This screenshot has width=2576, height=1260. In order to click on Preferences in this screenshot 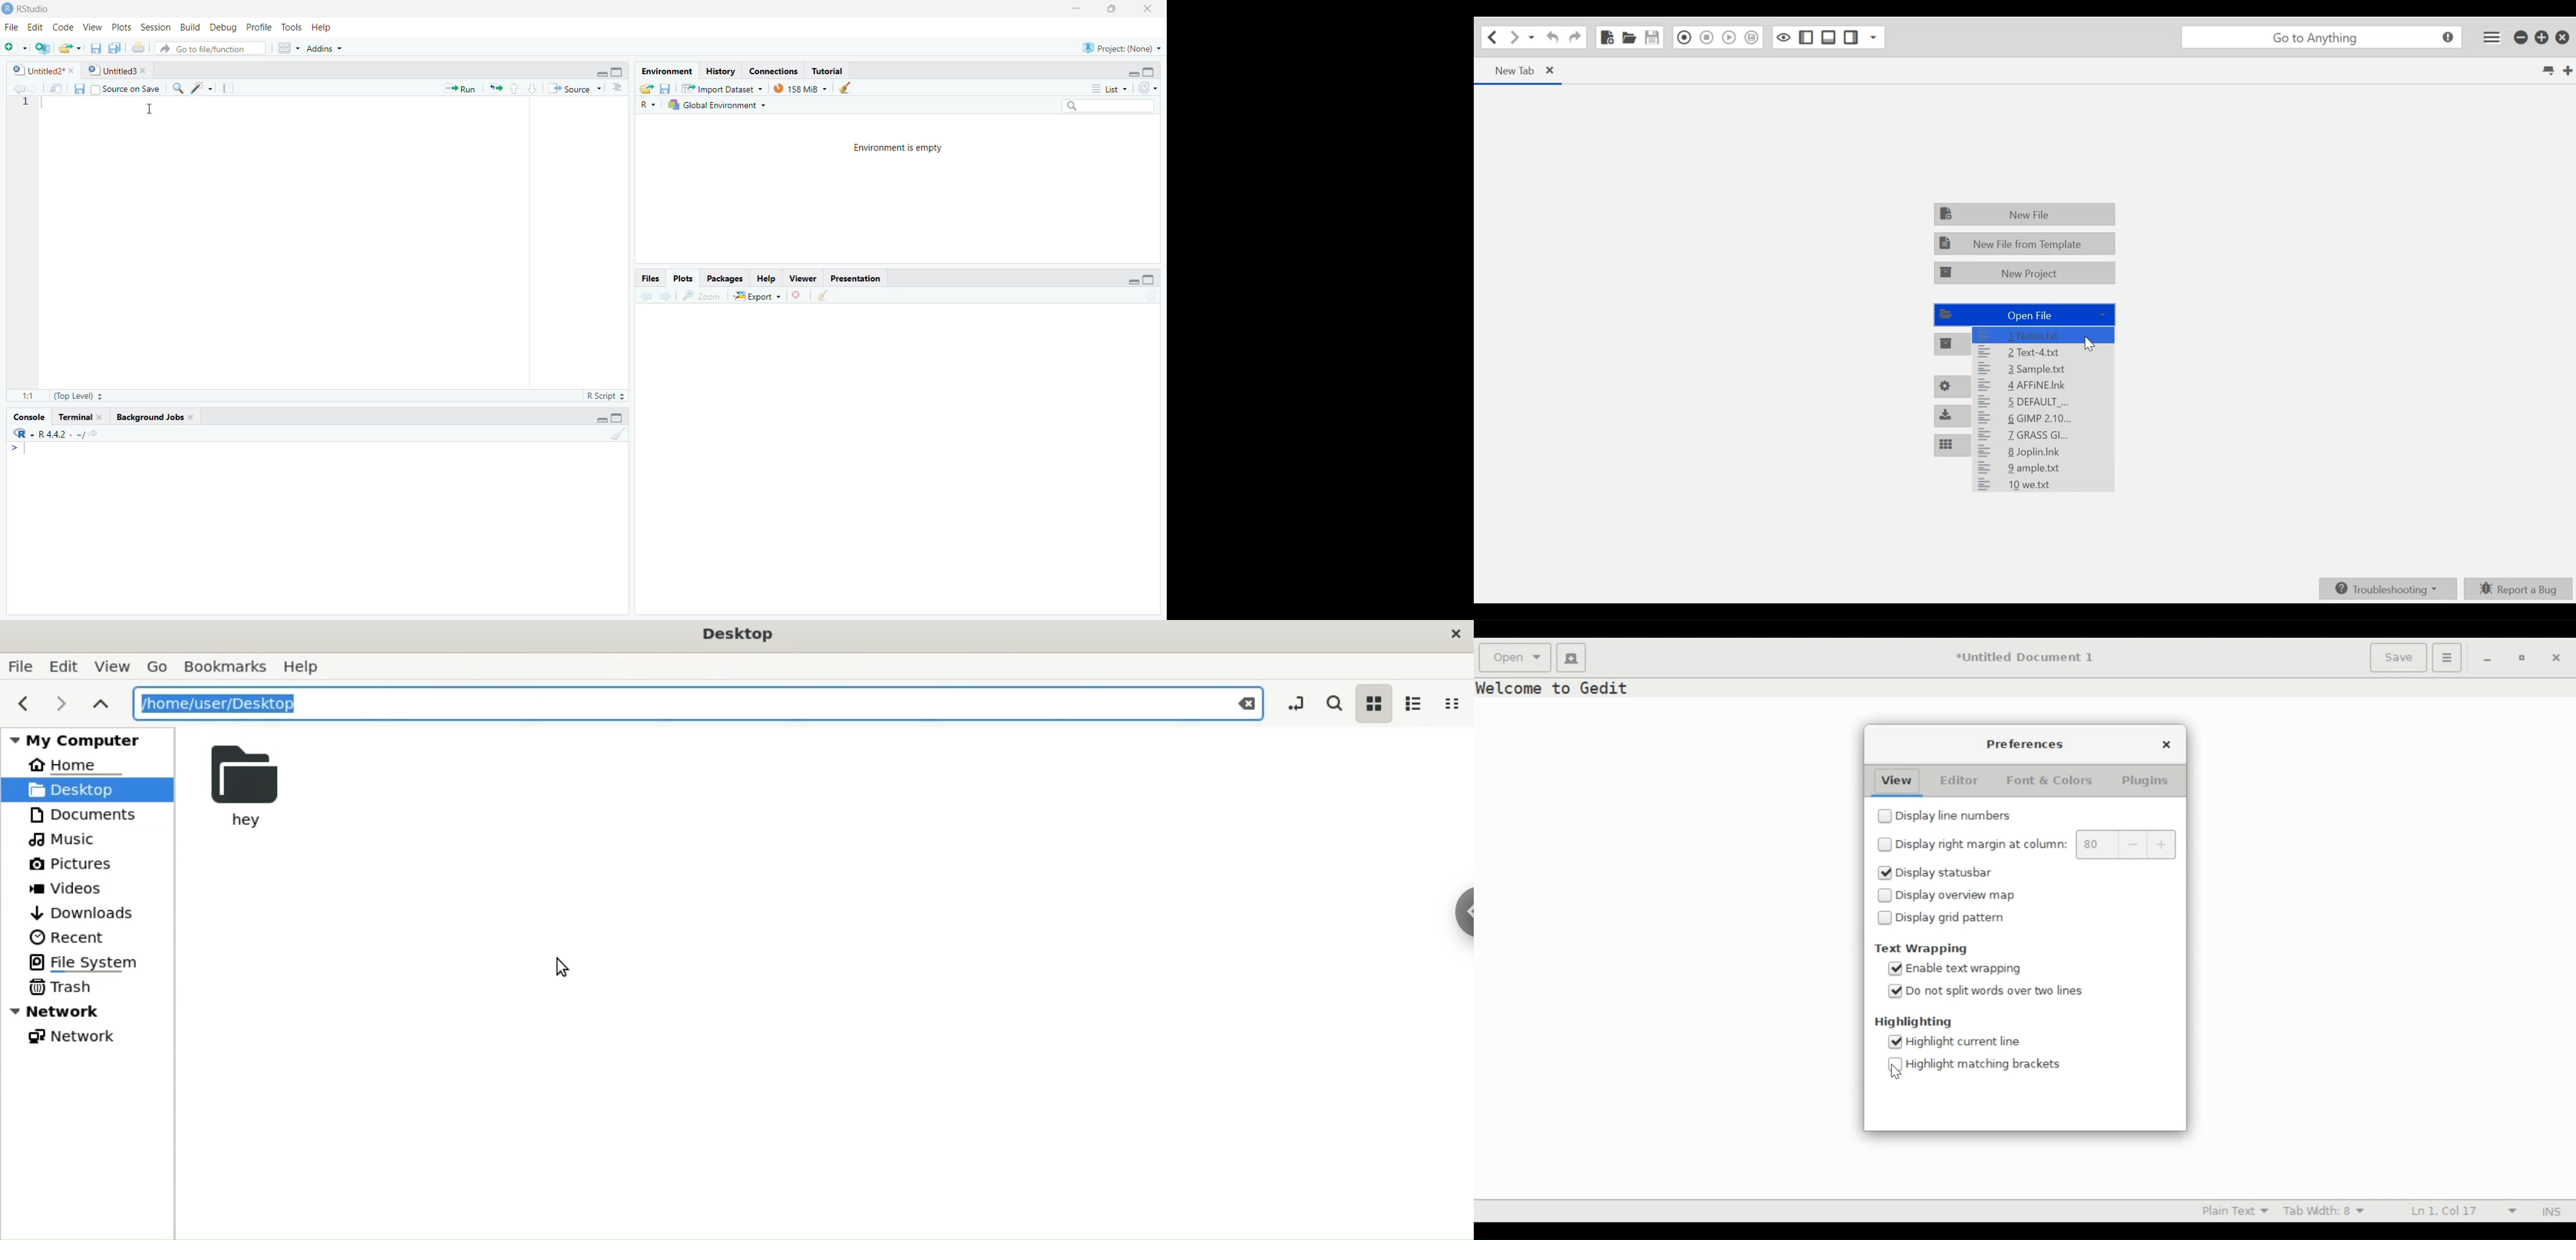, I will do `click(1951, 386)`.